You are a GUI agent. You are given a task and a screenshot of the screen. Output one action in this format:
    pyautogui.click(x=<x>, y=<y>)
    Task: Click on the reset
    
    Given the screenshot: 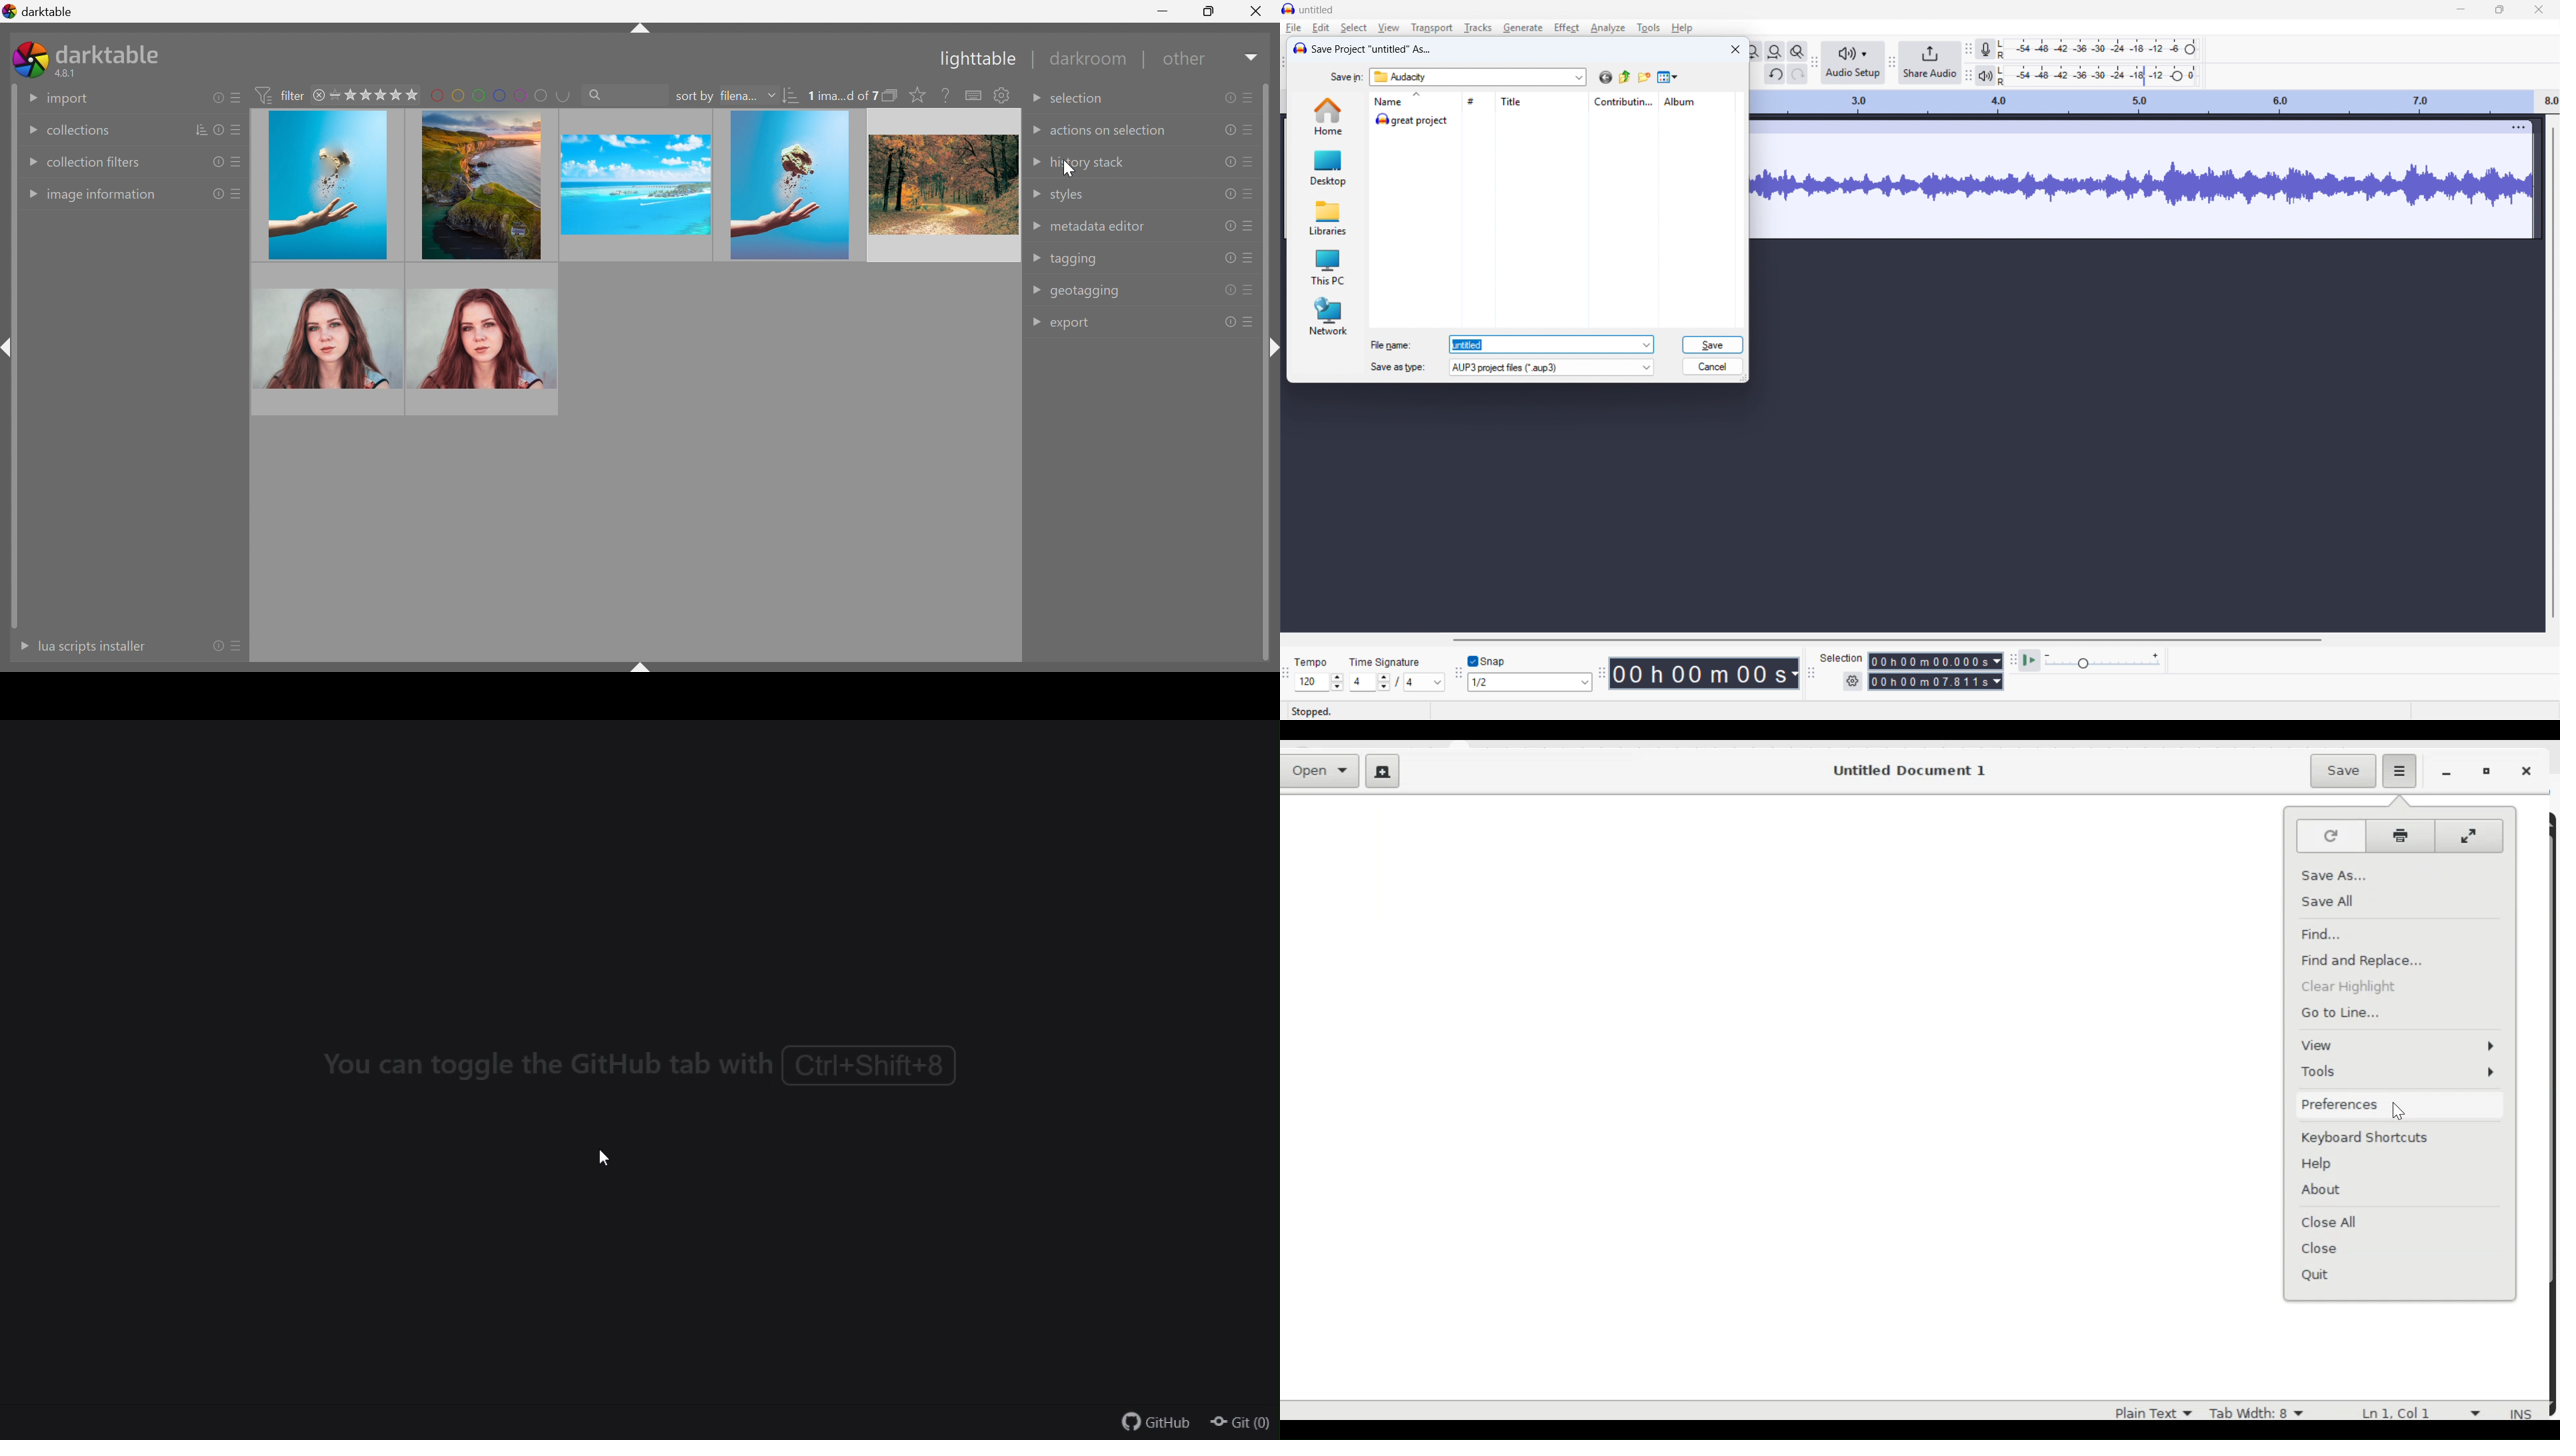 What is the action you would take?
    pyautogui.click(x=1230, y=291)
    